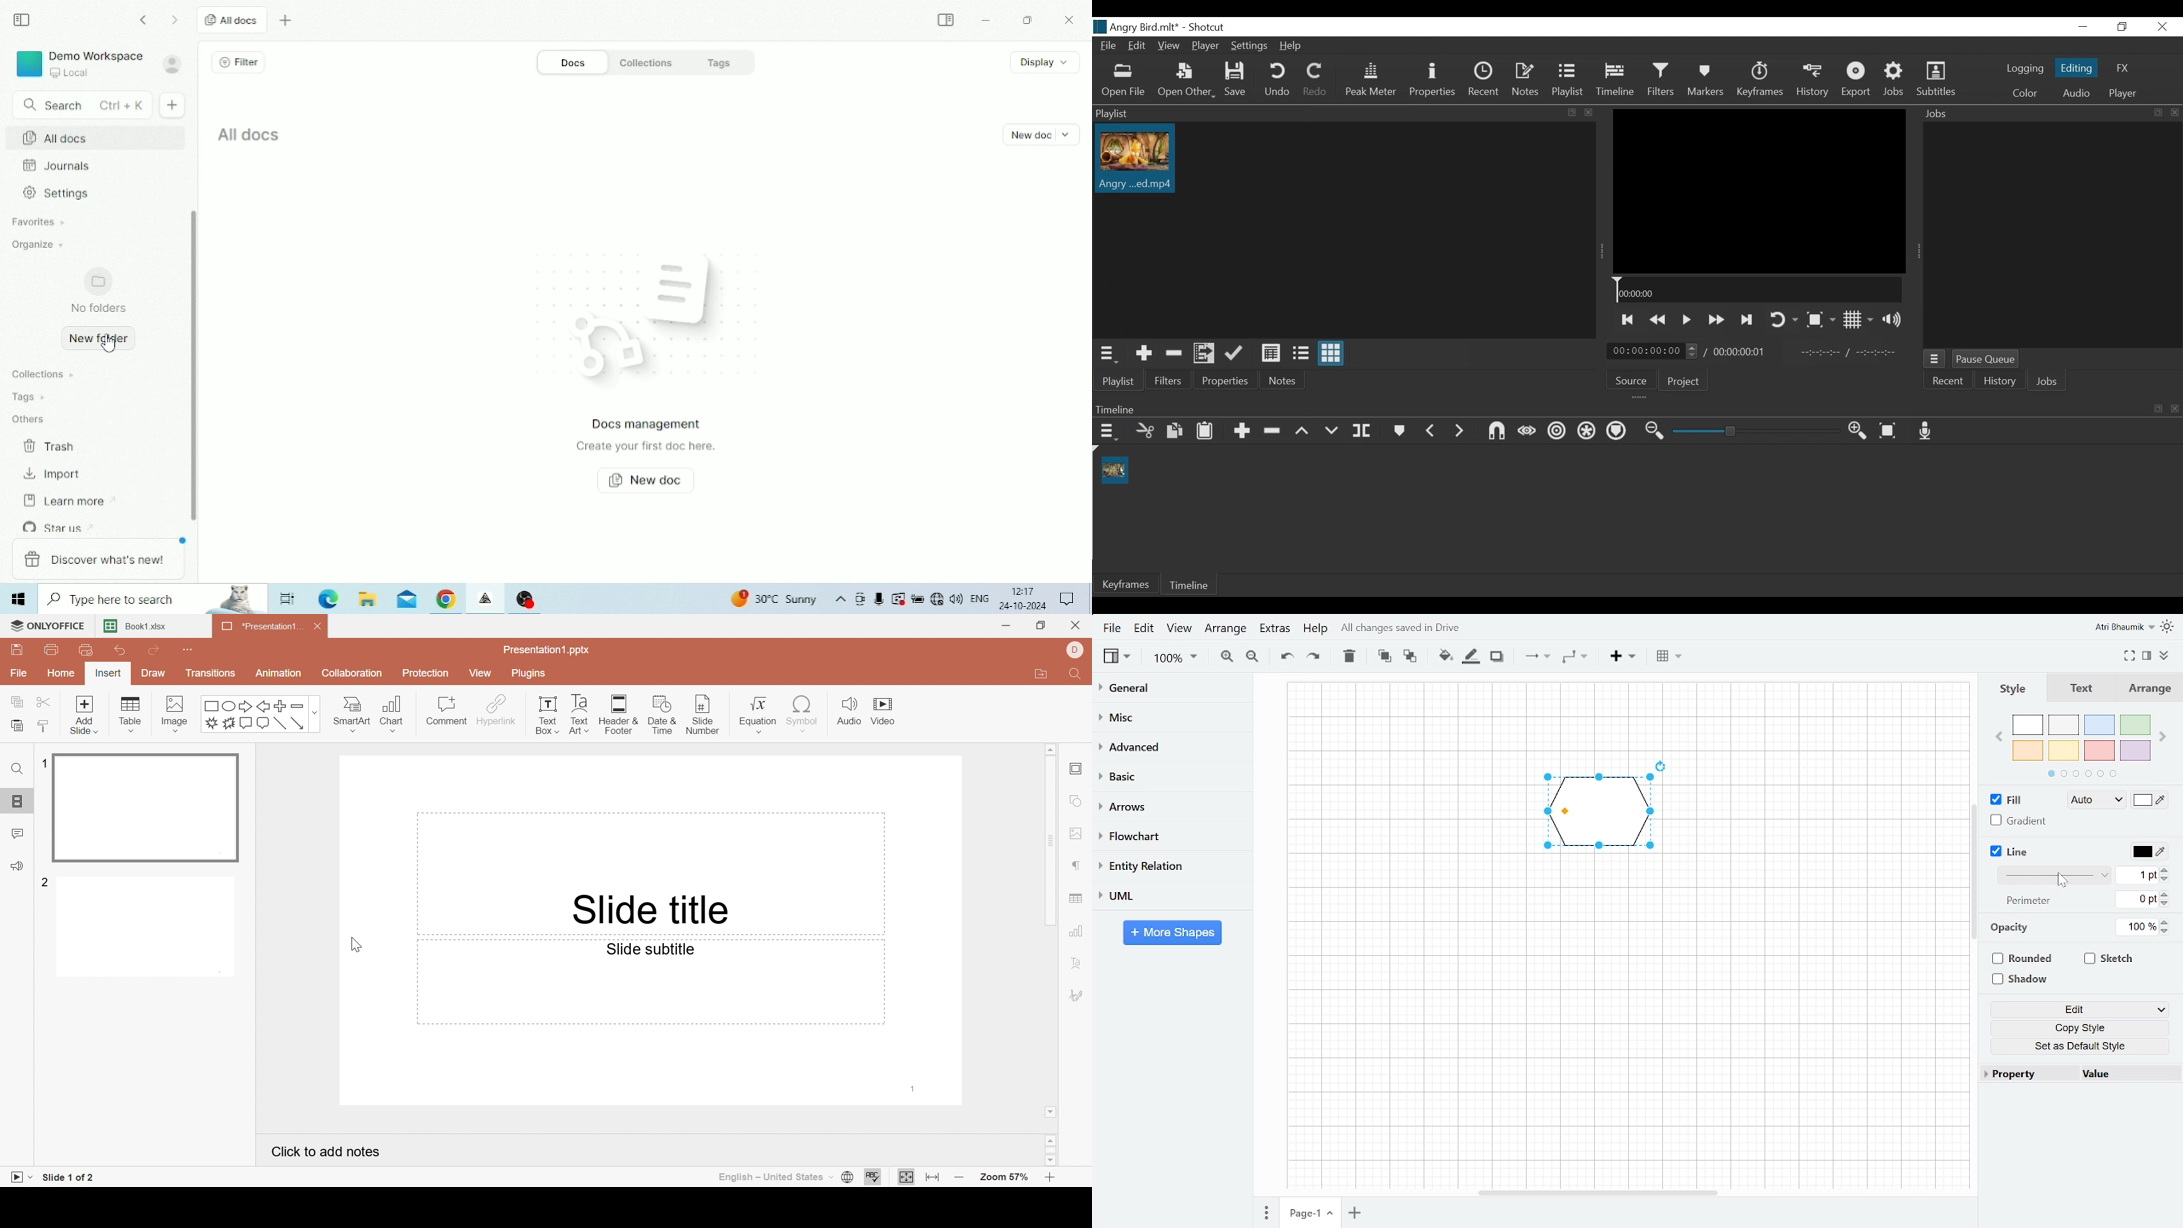 This screenshot has height=1232, width=2184. I want to click on Set document language, so click(846, 1178).